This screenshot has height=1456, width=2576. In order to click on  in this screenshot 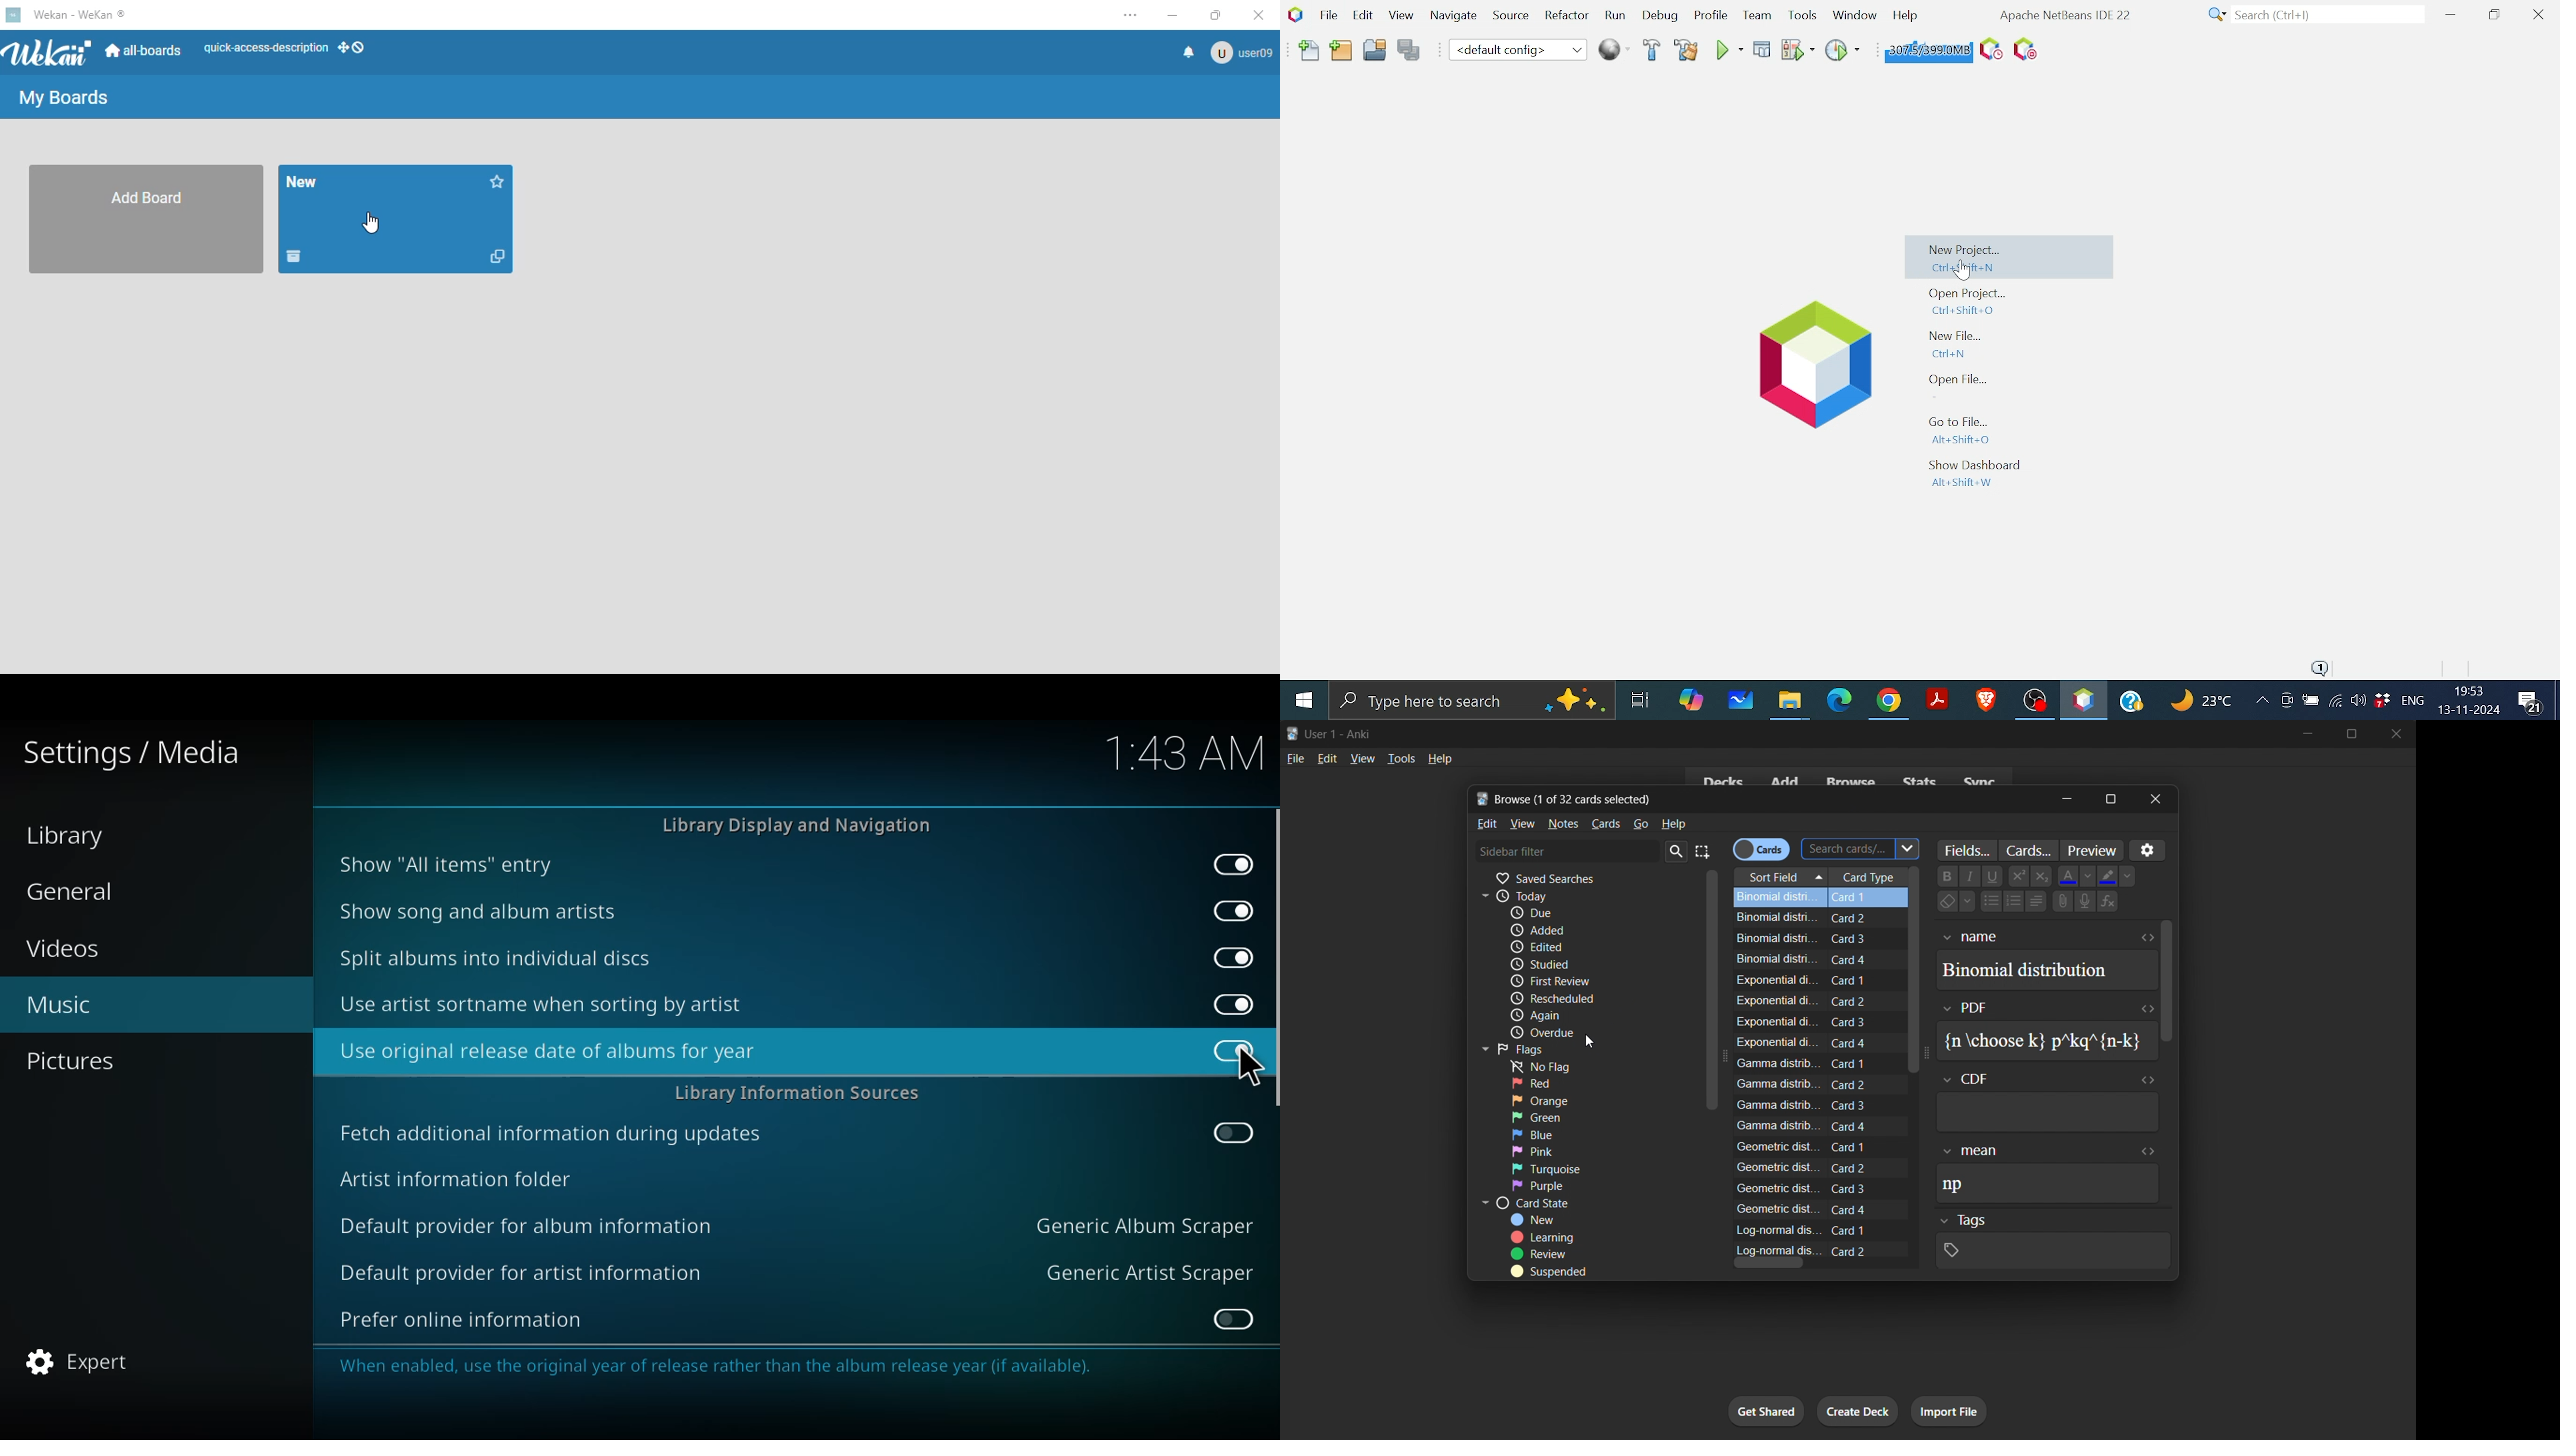, I will do `click(1968, 902)`.